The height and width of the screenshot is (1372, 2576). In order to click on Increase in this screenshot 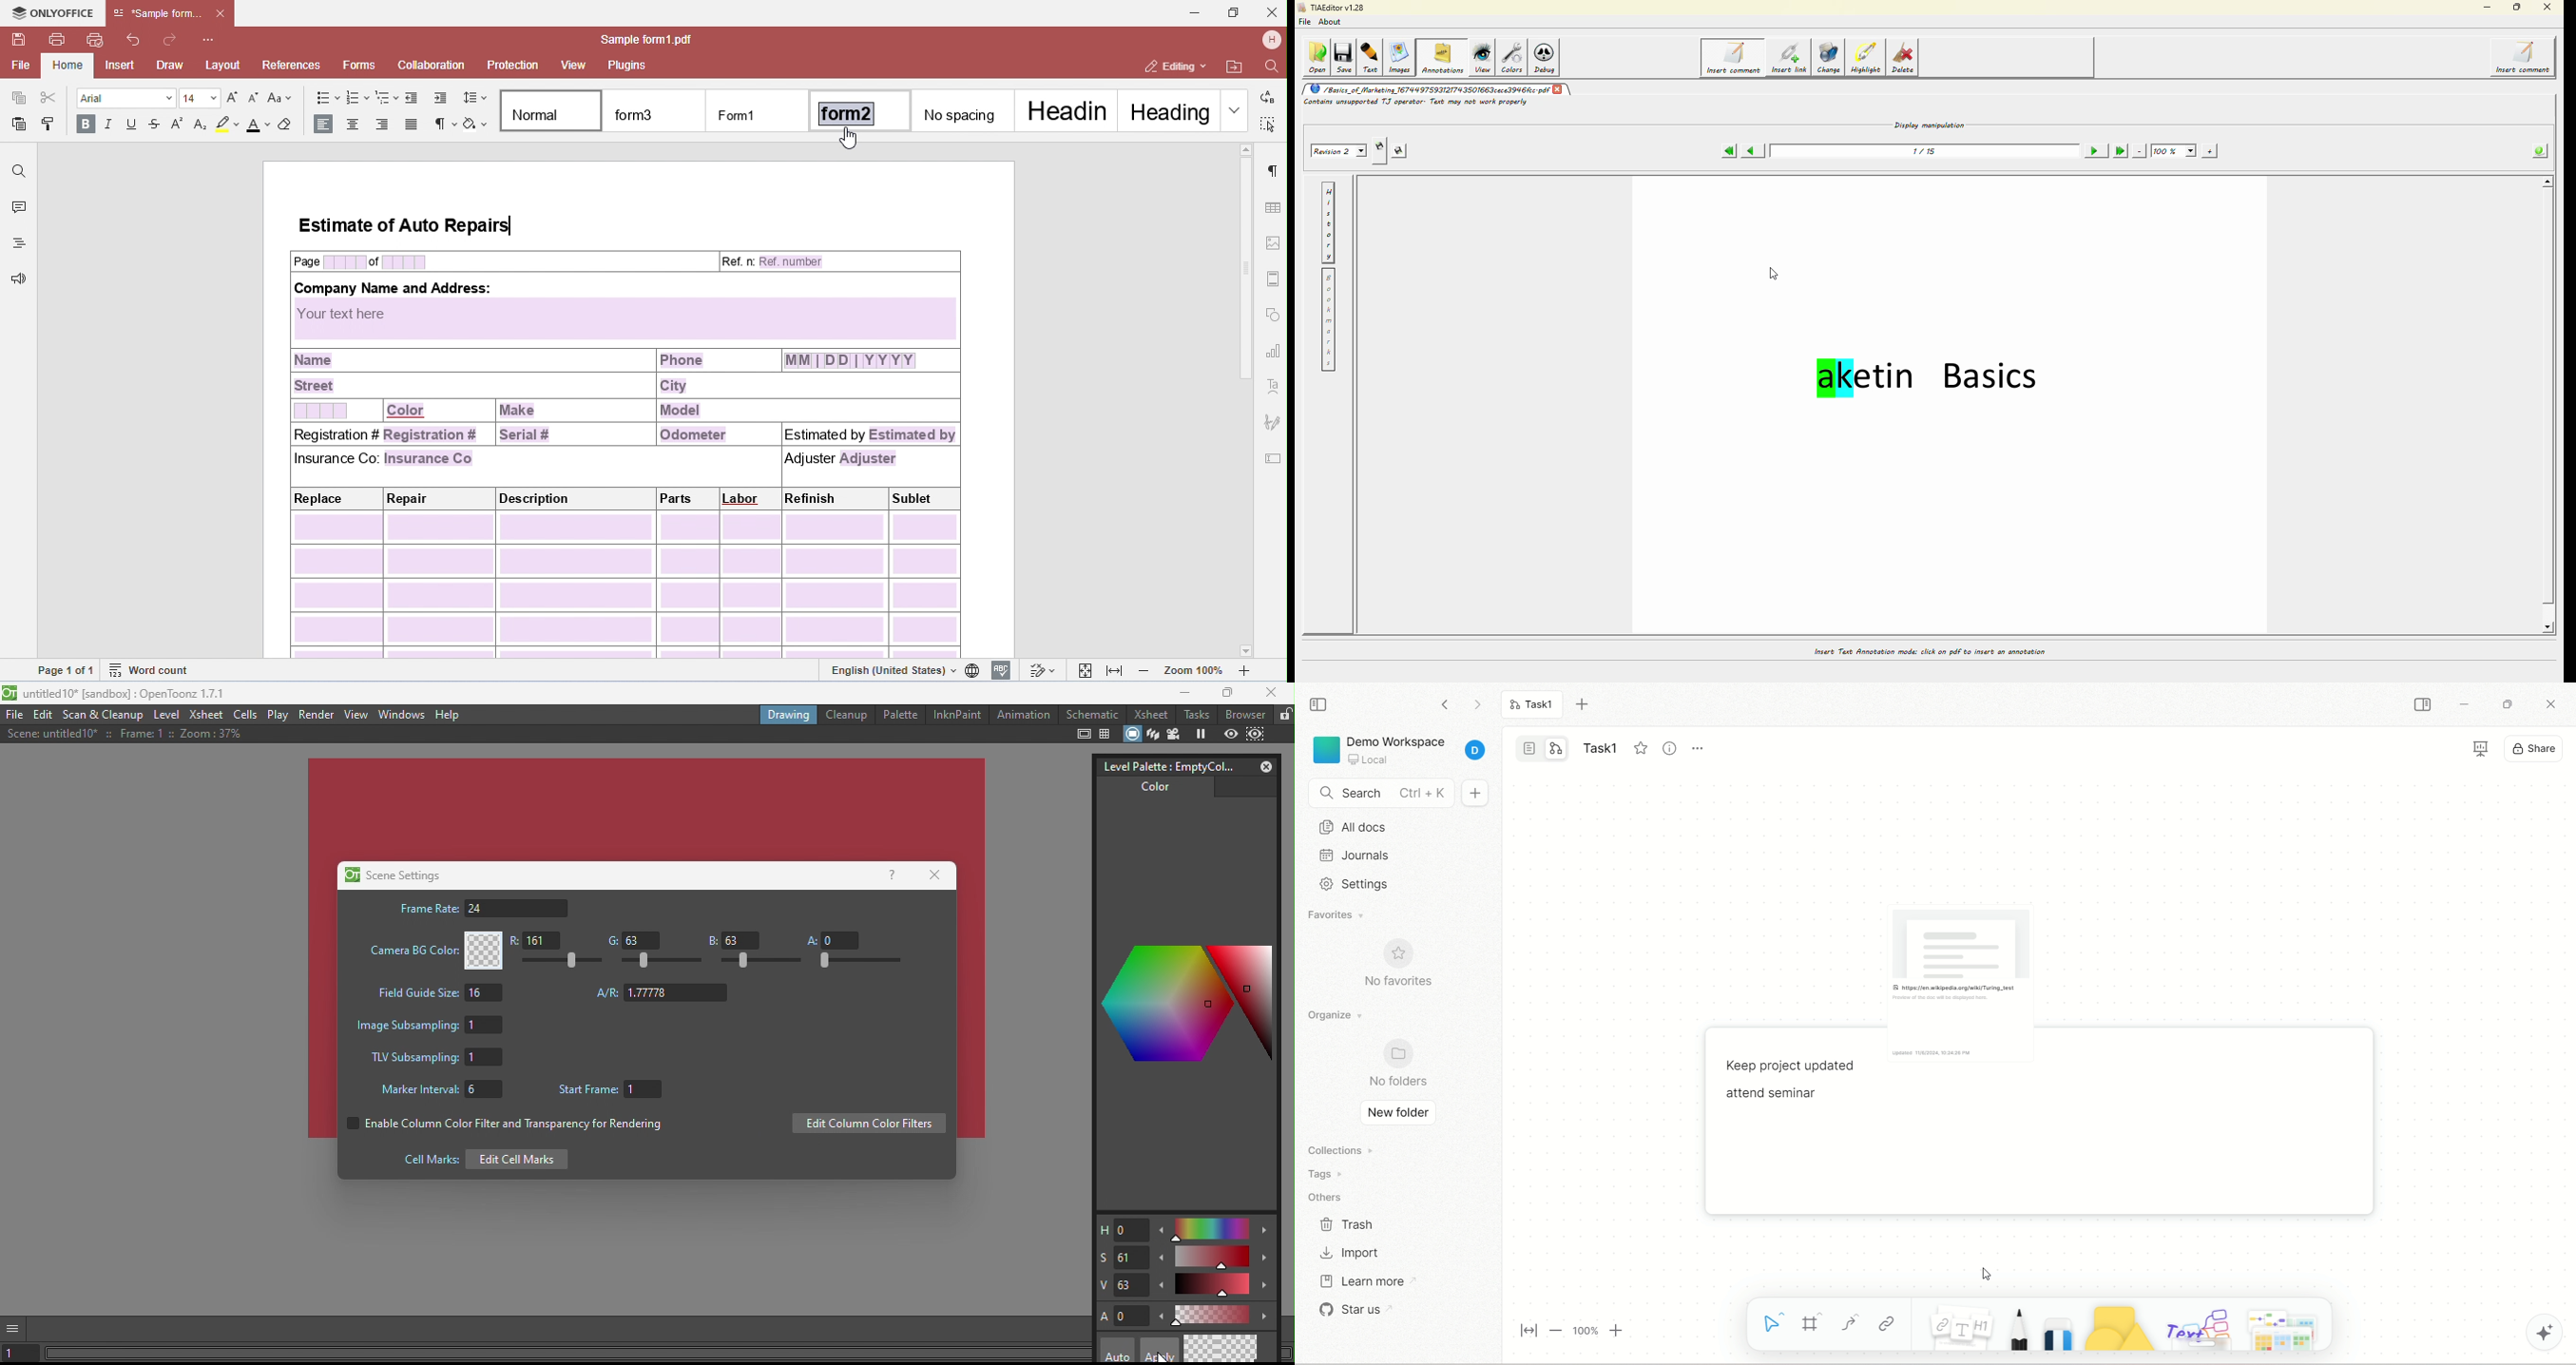, I will do `click(1267, 1318)`.